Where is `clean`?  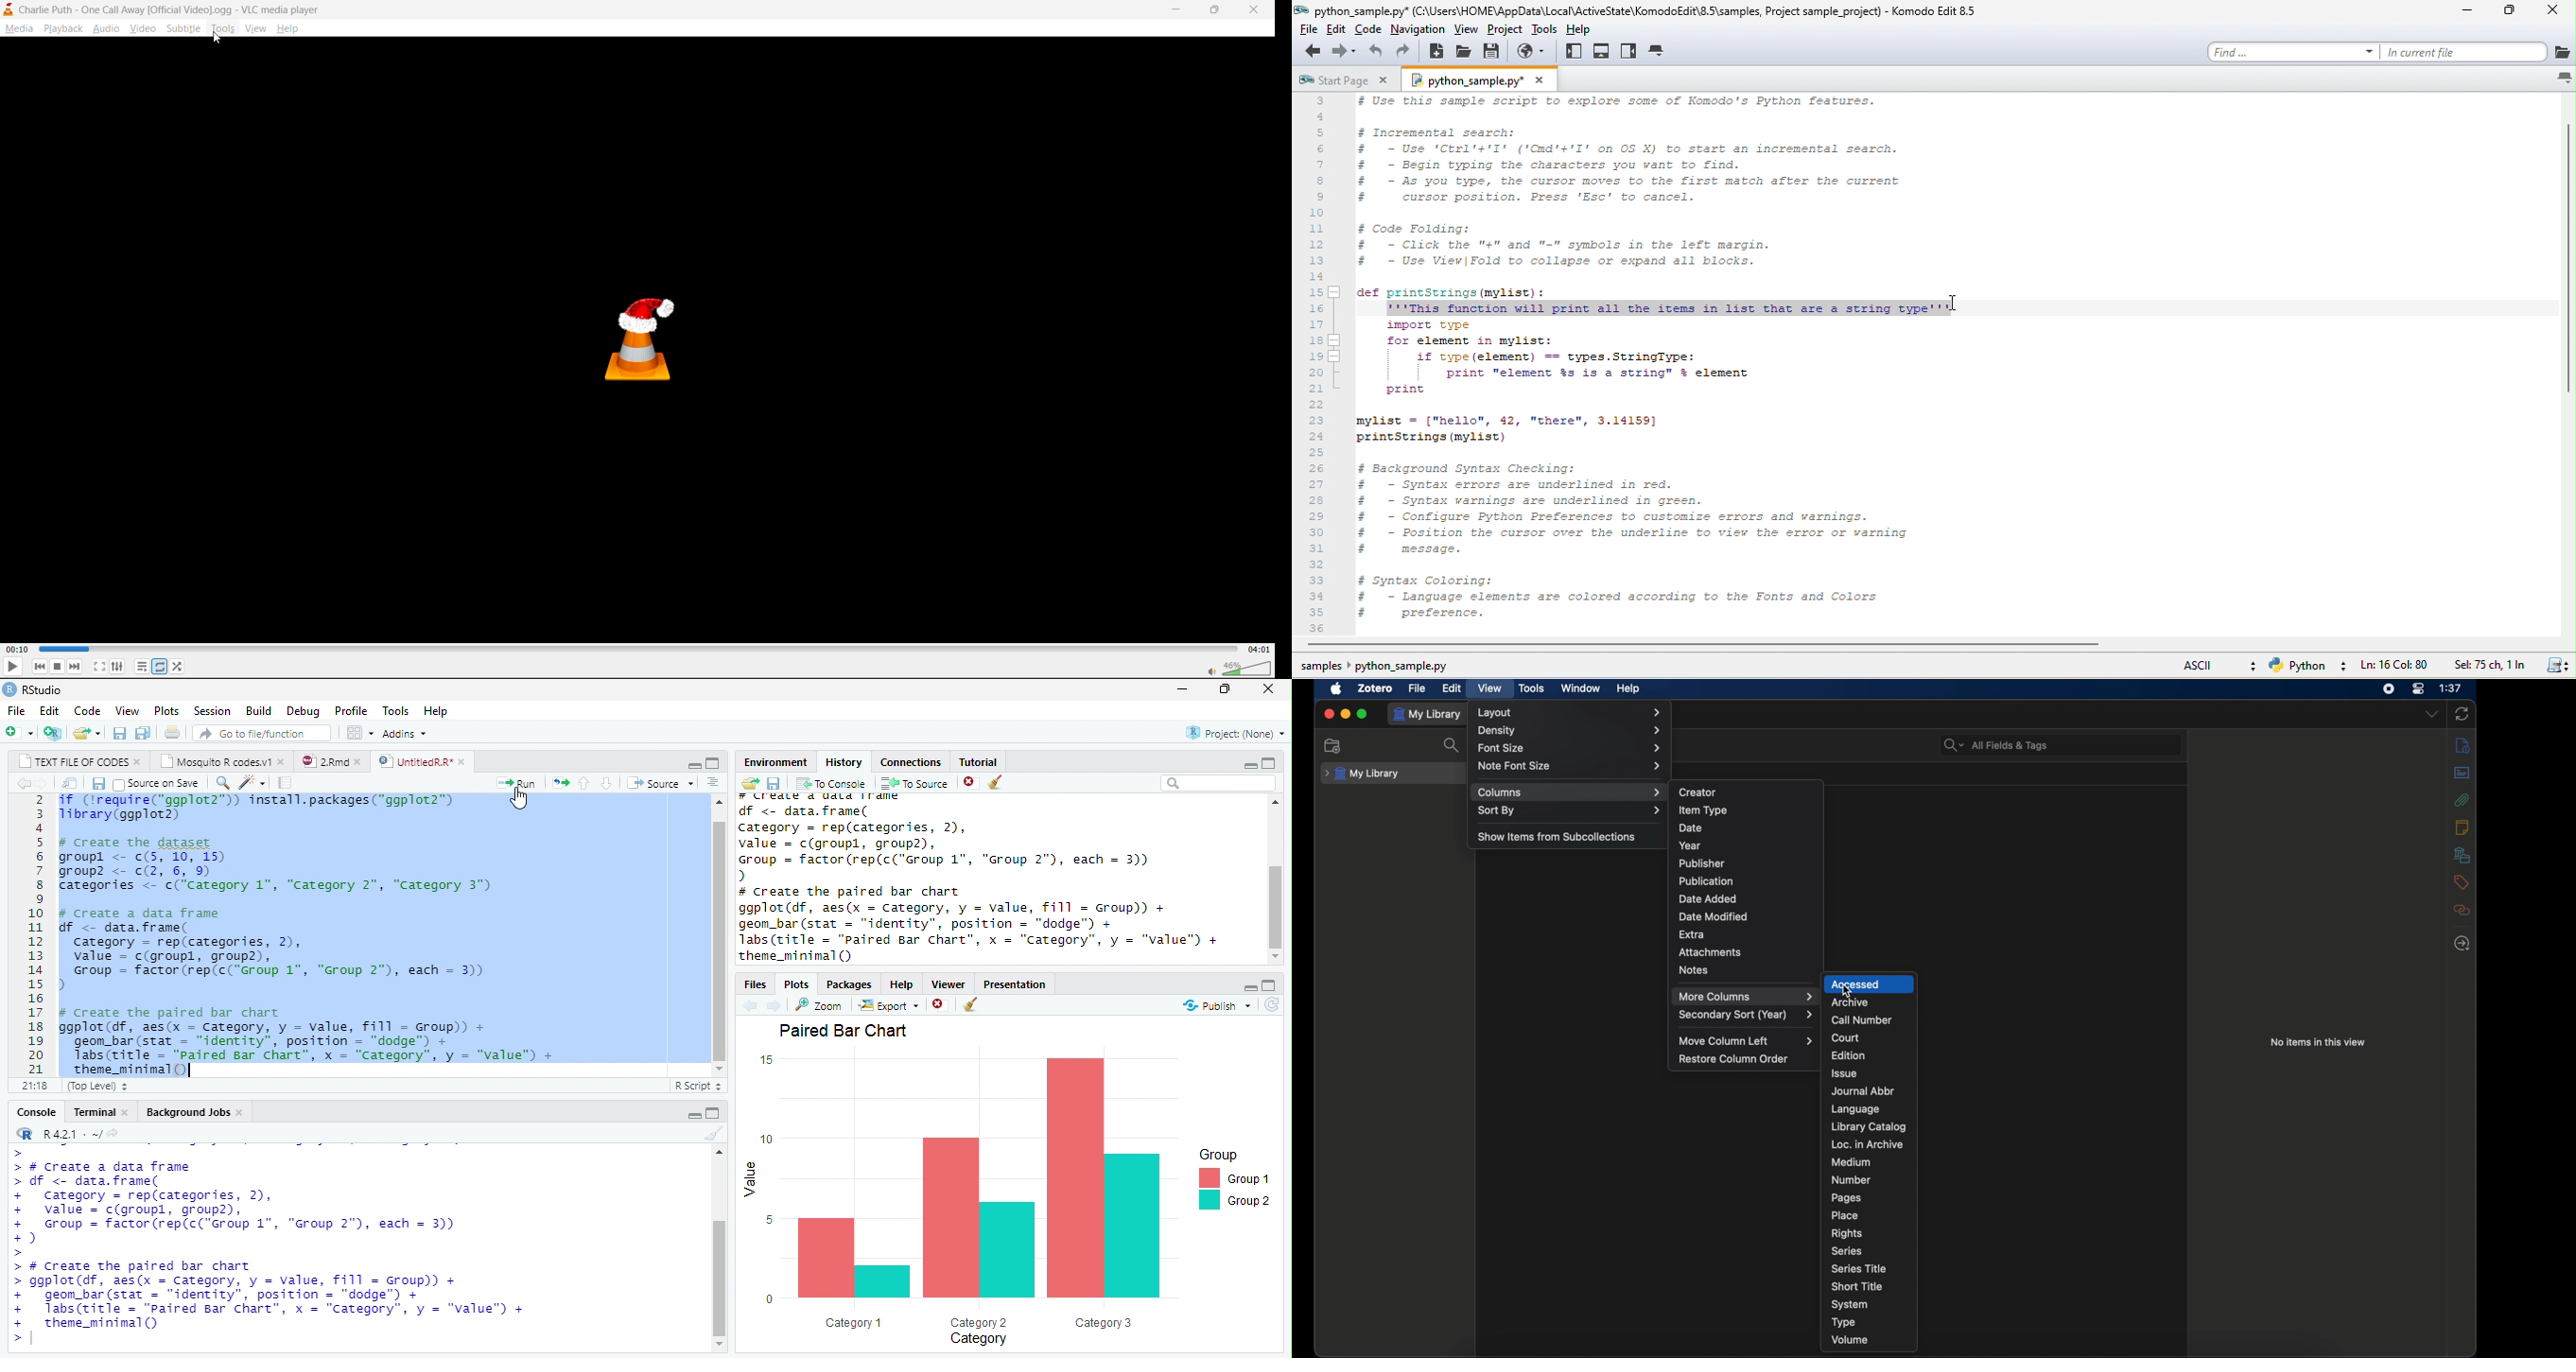 clean is located at coordinates (973, 1005).